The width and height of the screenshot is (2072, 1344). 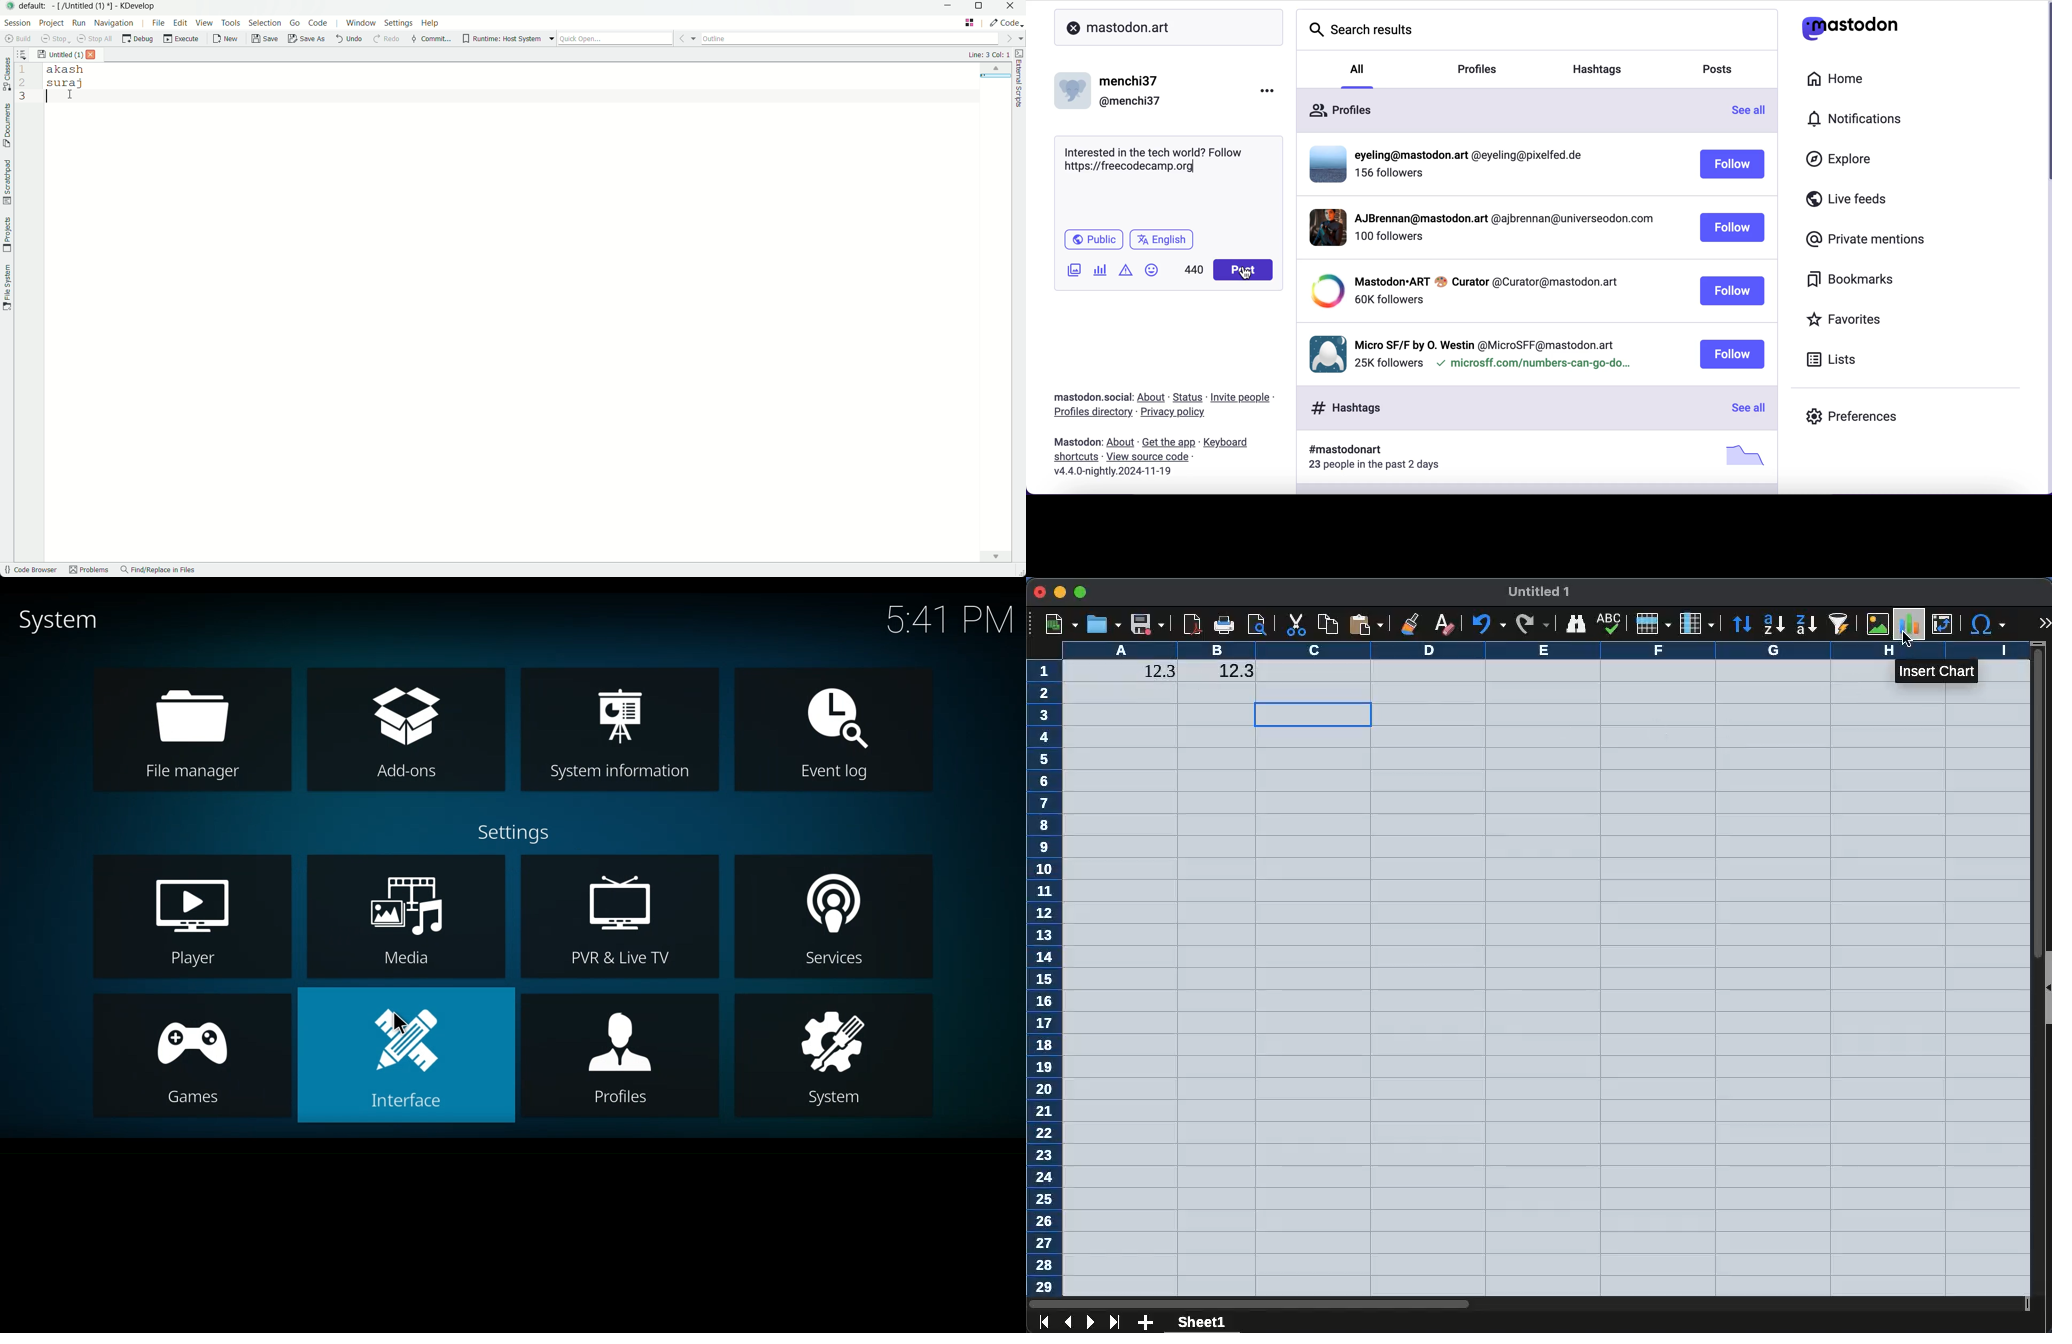 I want to click on follow, so click(x=1731, y=228).